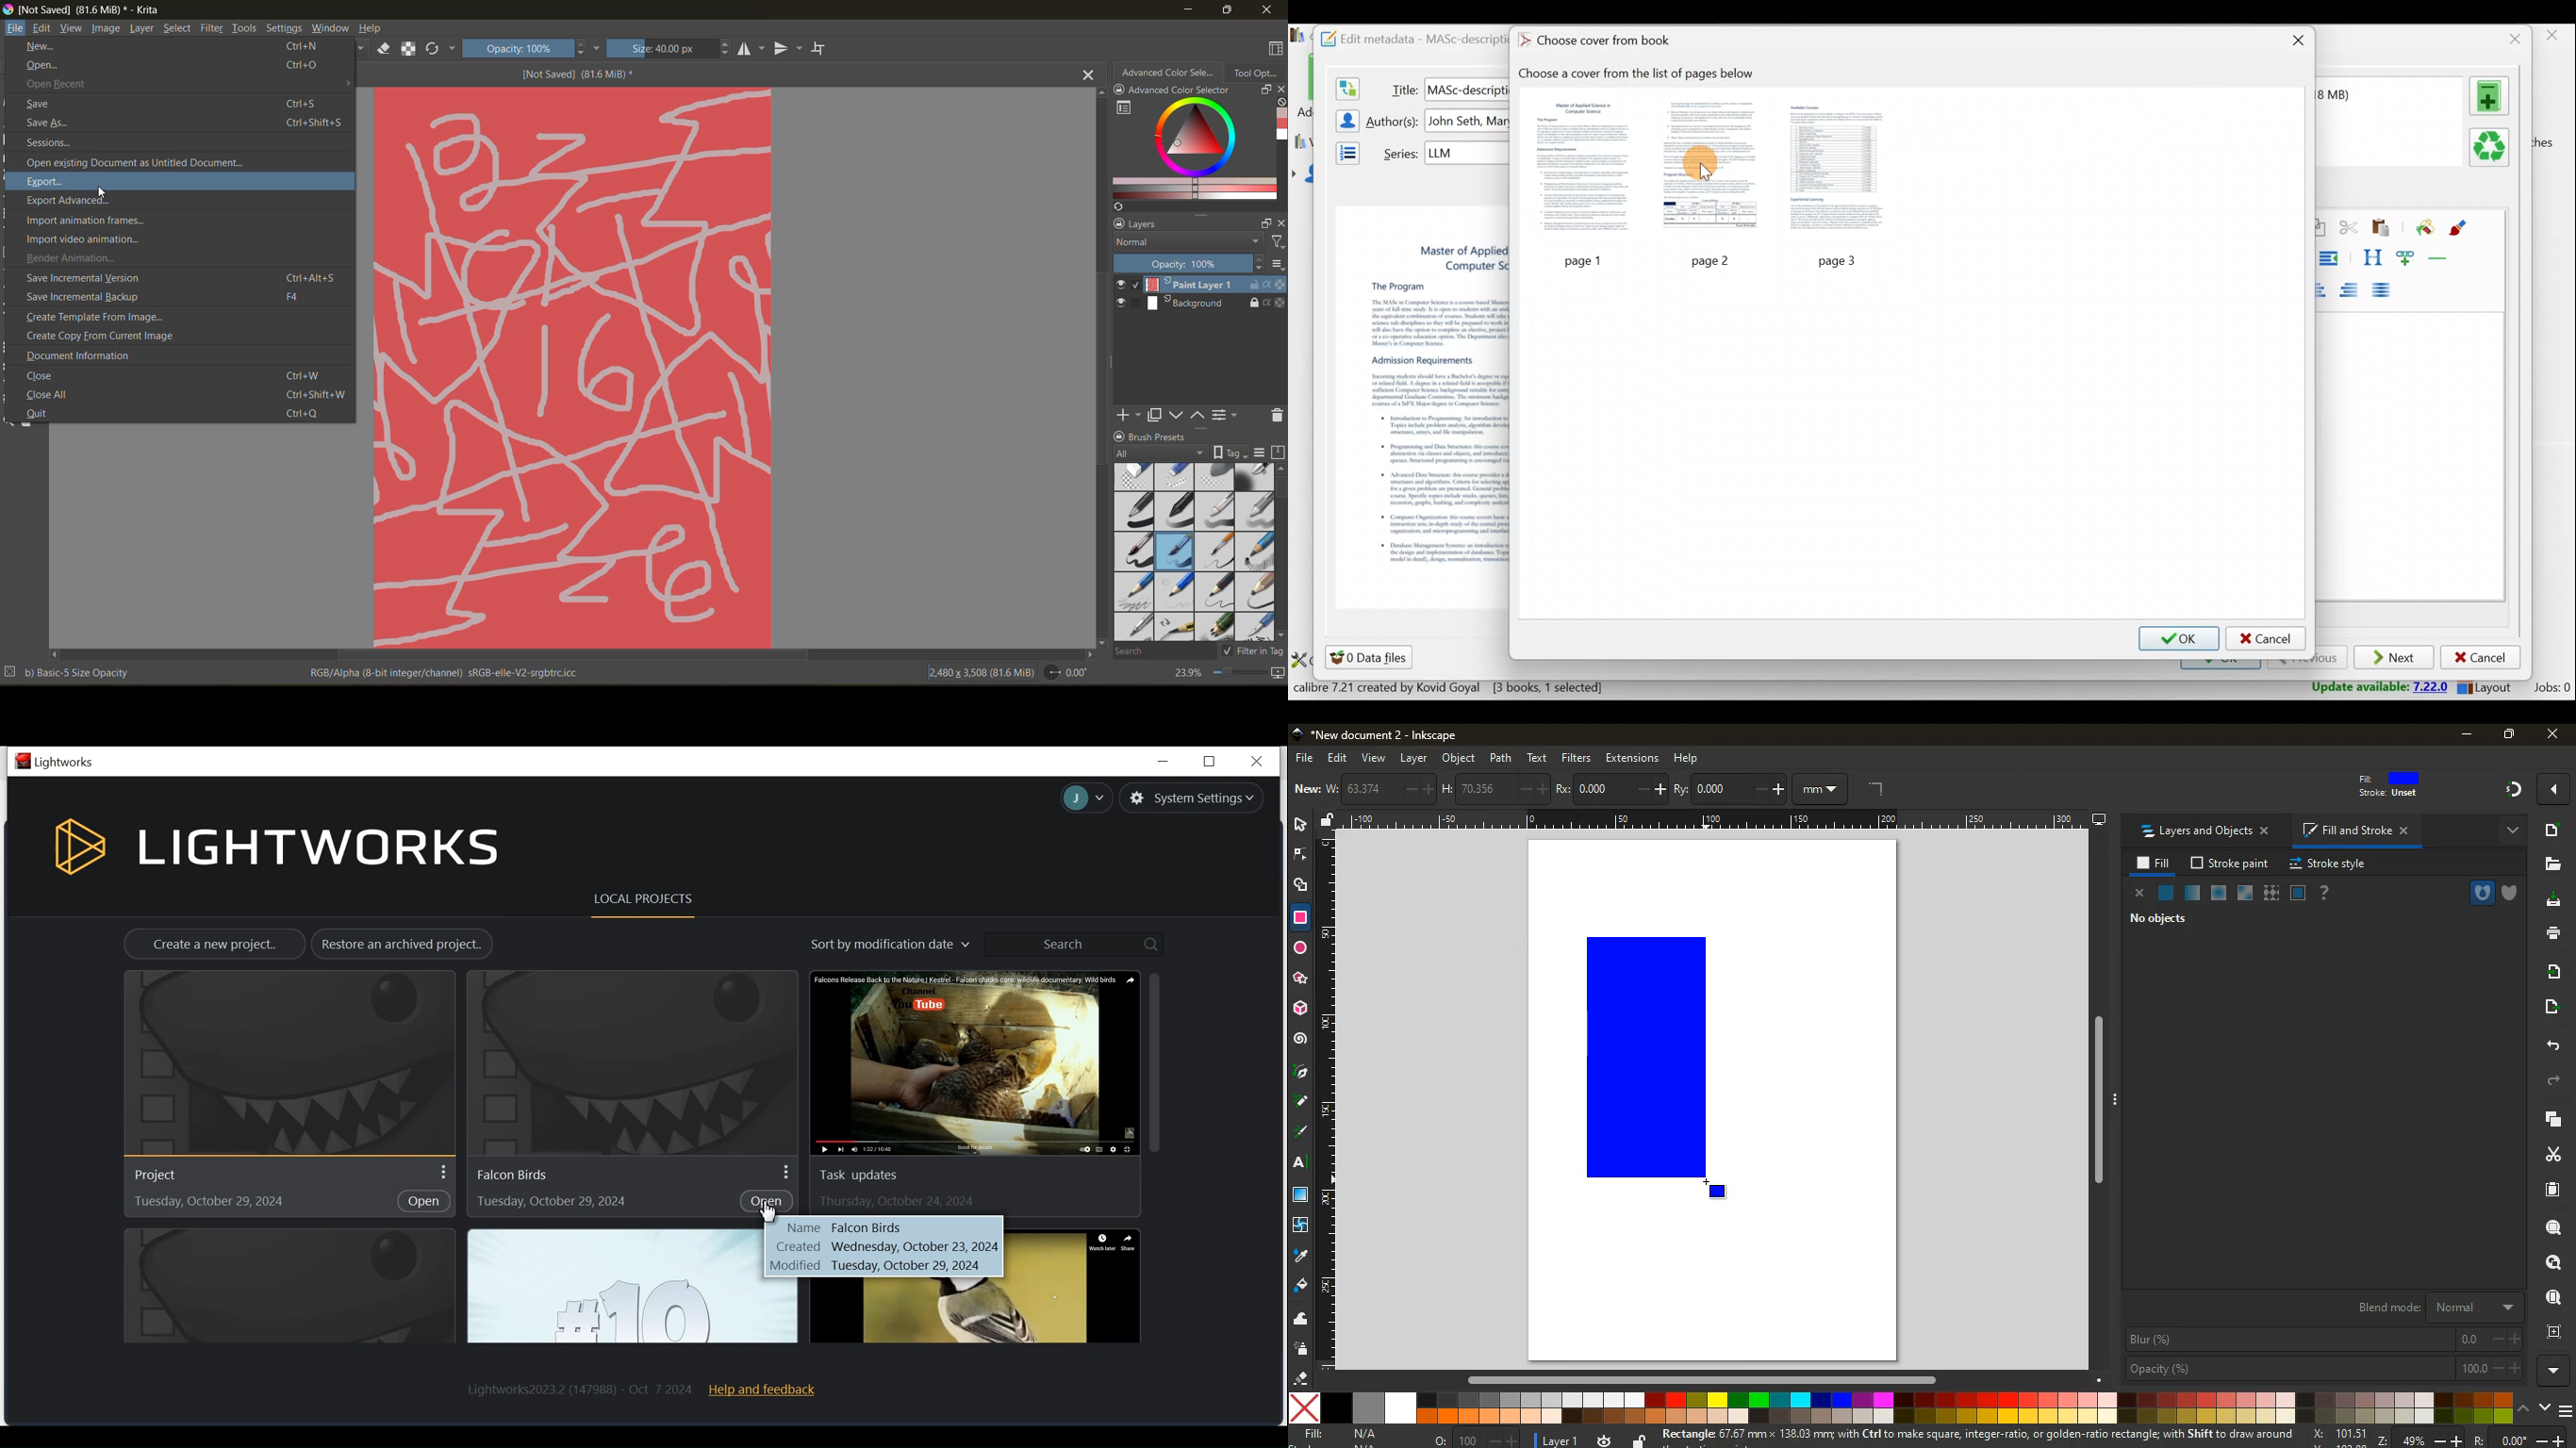 Image resolution: width=2576 pixels, height=1456 pixels. What do you see at coordinates (1082, 800) in the screenshot?
I see `Acounts` at bounding box center [1082, 800].